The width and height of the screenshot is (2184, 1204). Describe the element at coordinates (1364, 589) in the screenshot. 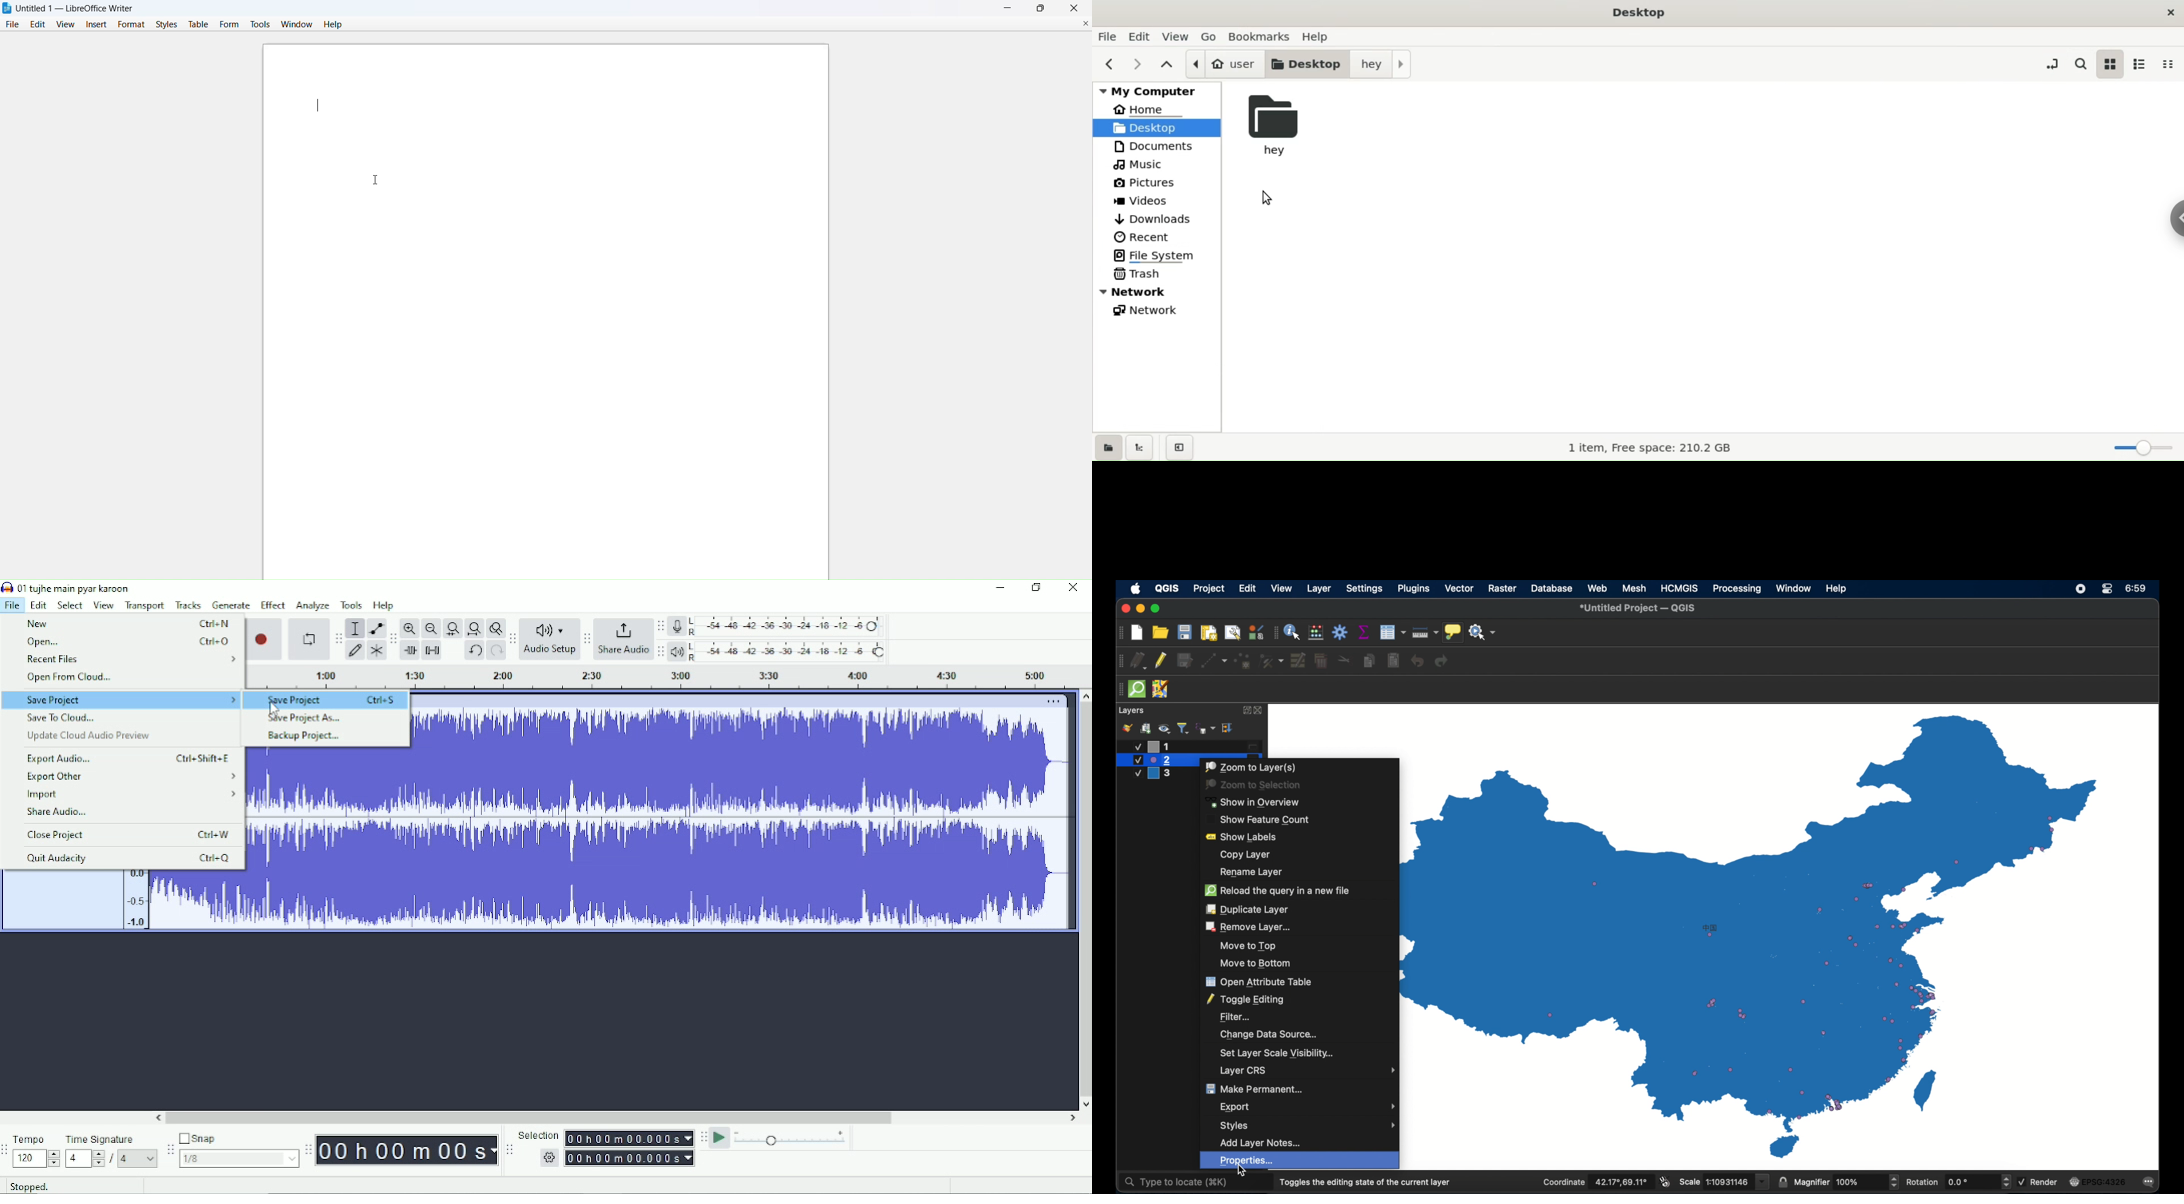

I see `settings` at that location.